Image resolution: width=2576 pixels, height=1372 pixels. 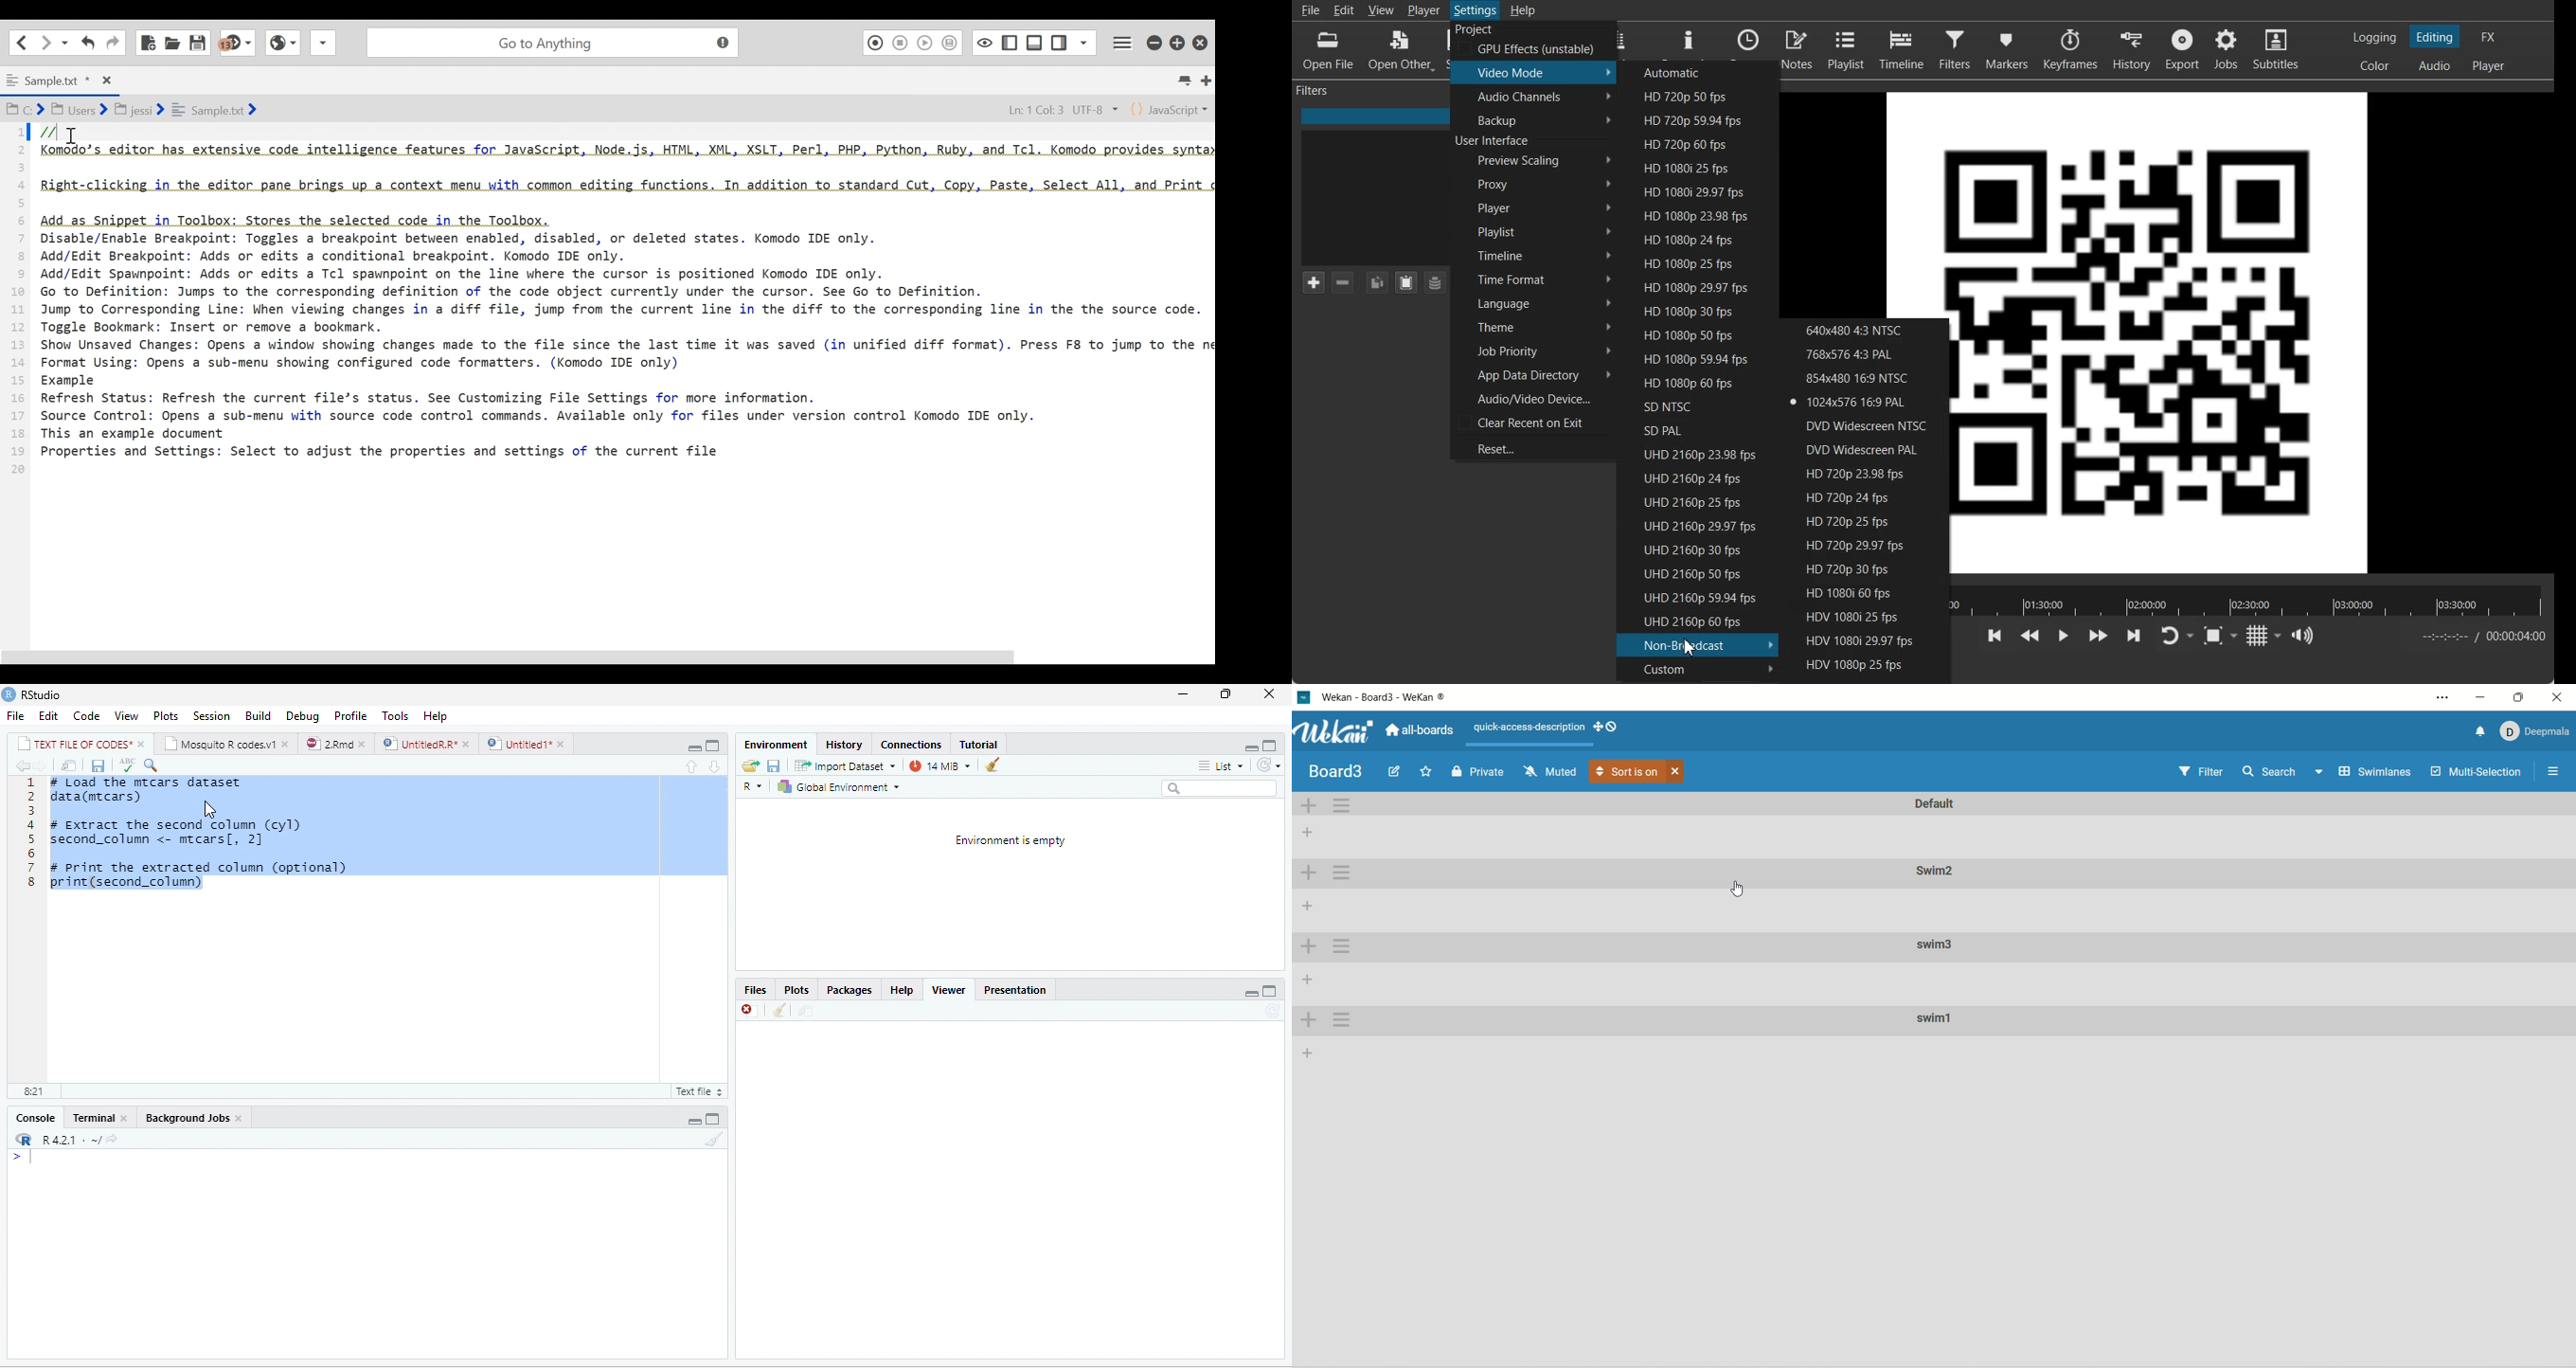 What do you see at coordinates (2554, 772) in the screenshot?
I see `options` at bounding box center [2554, 772].